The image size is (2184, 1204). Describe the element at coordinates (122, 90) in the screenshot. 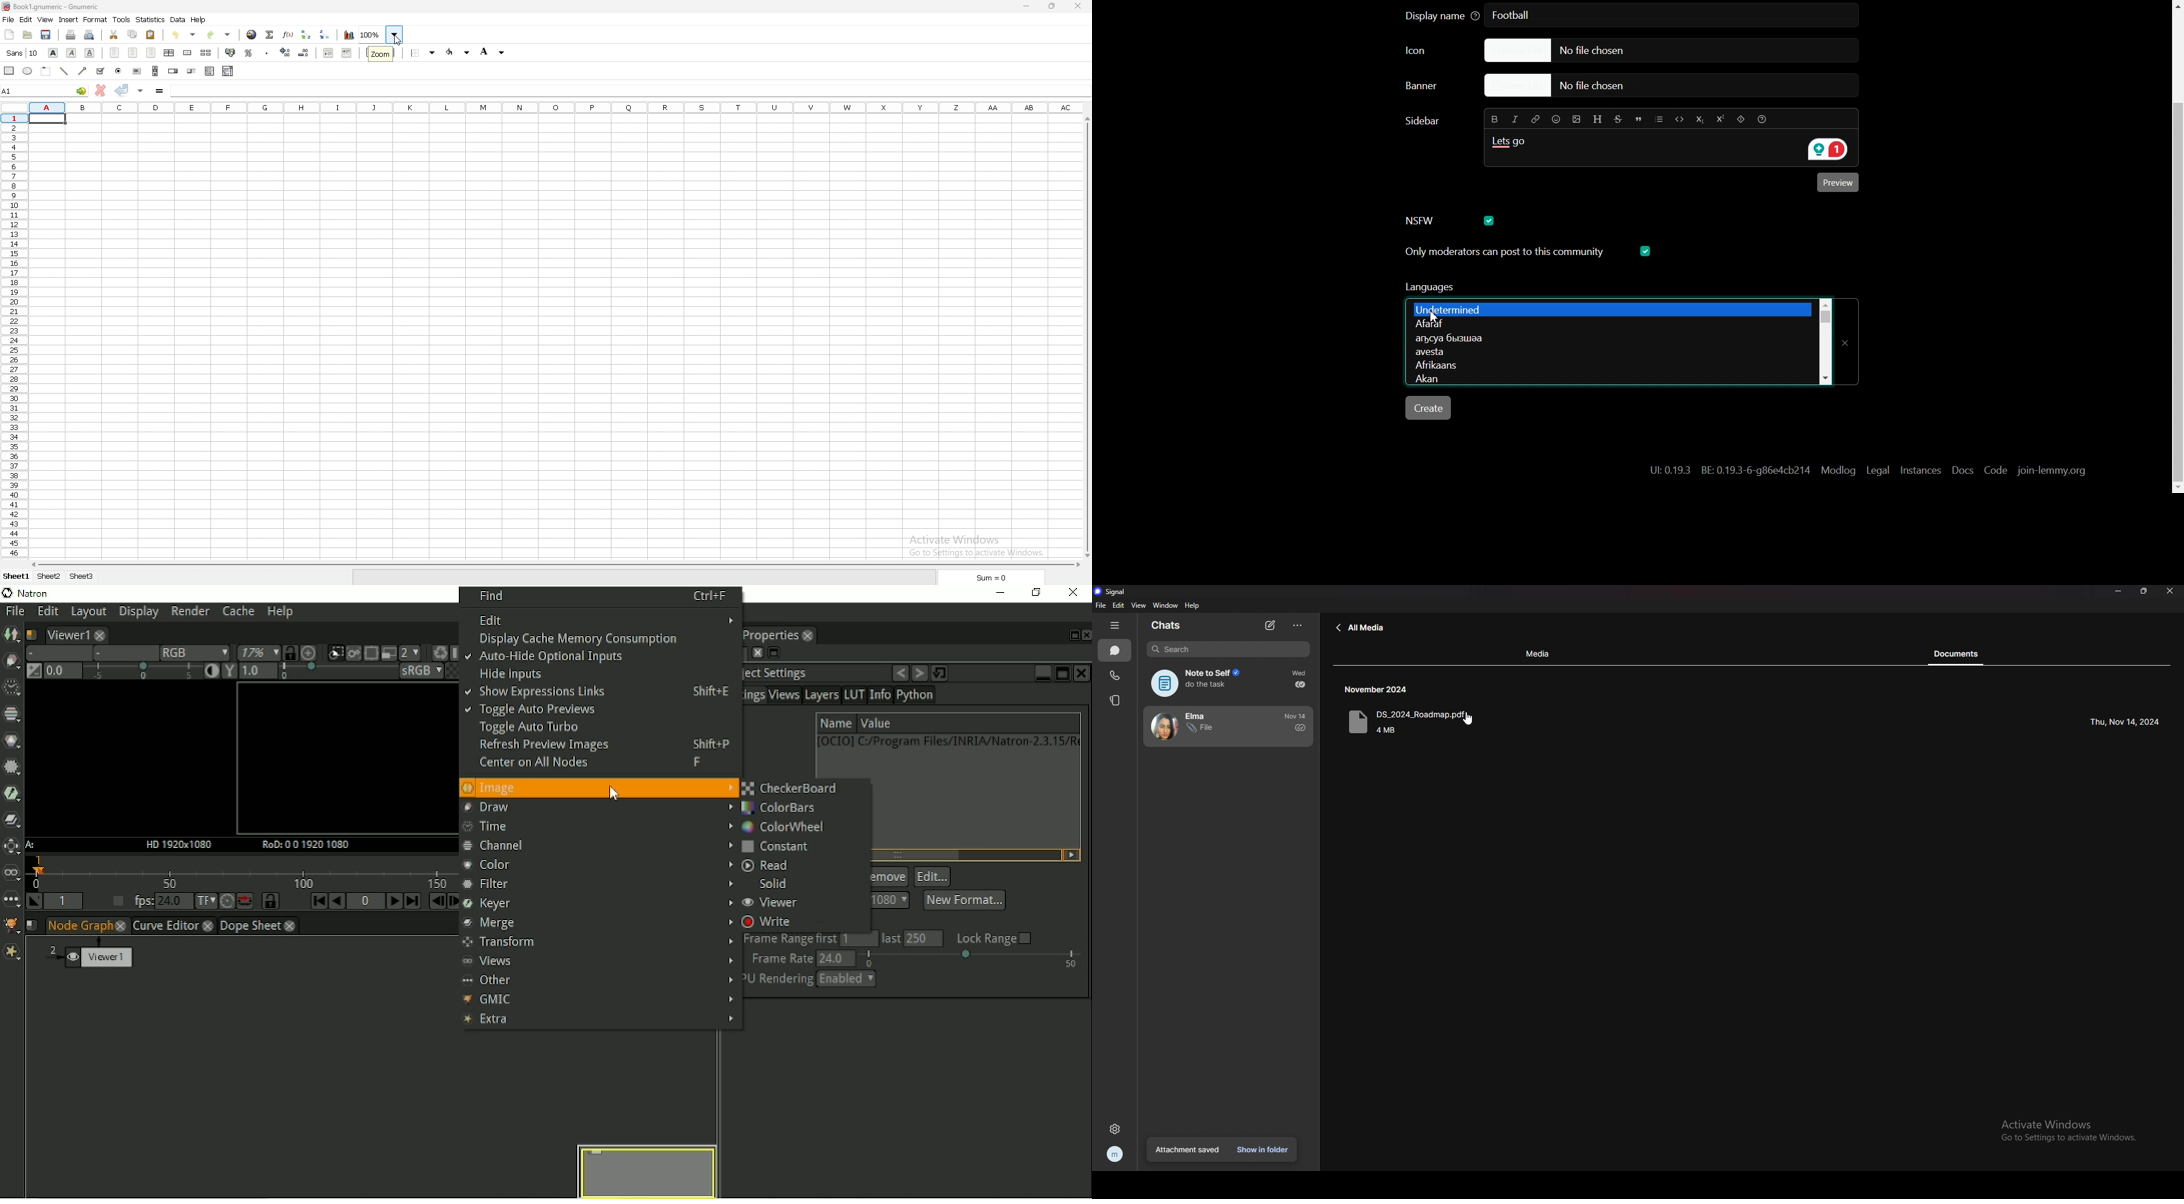

I see `accept changes` at that location.